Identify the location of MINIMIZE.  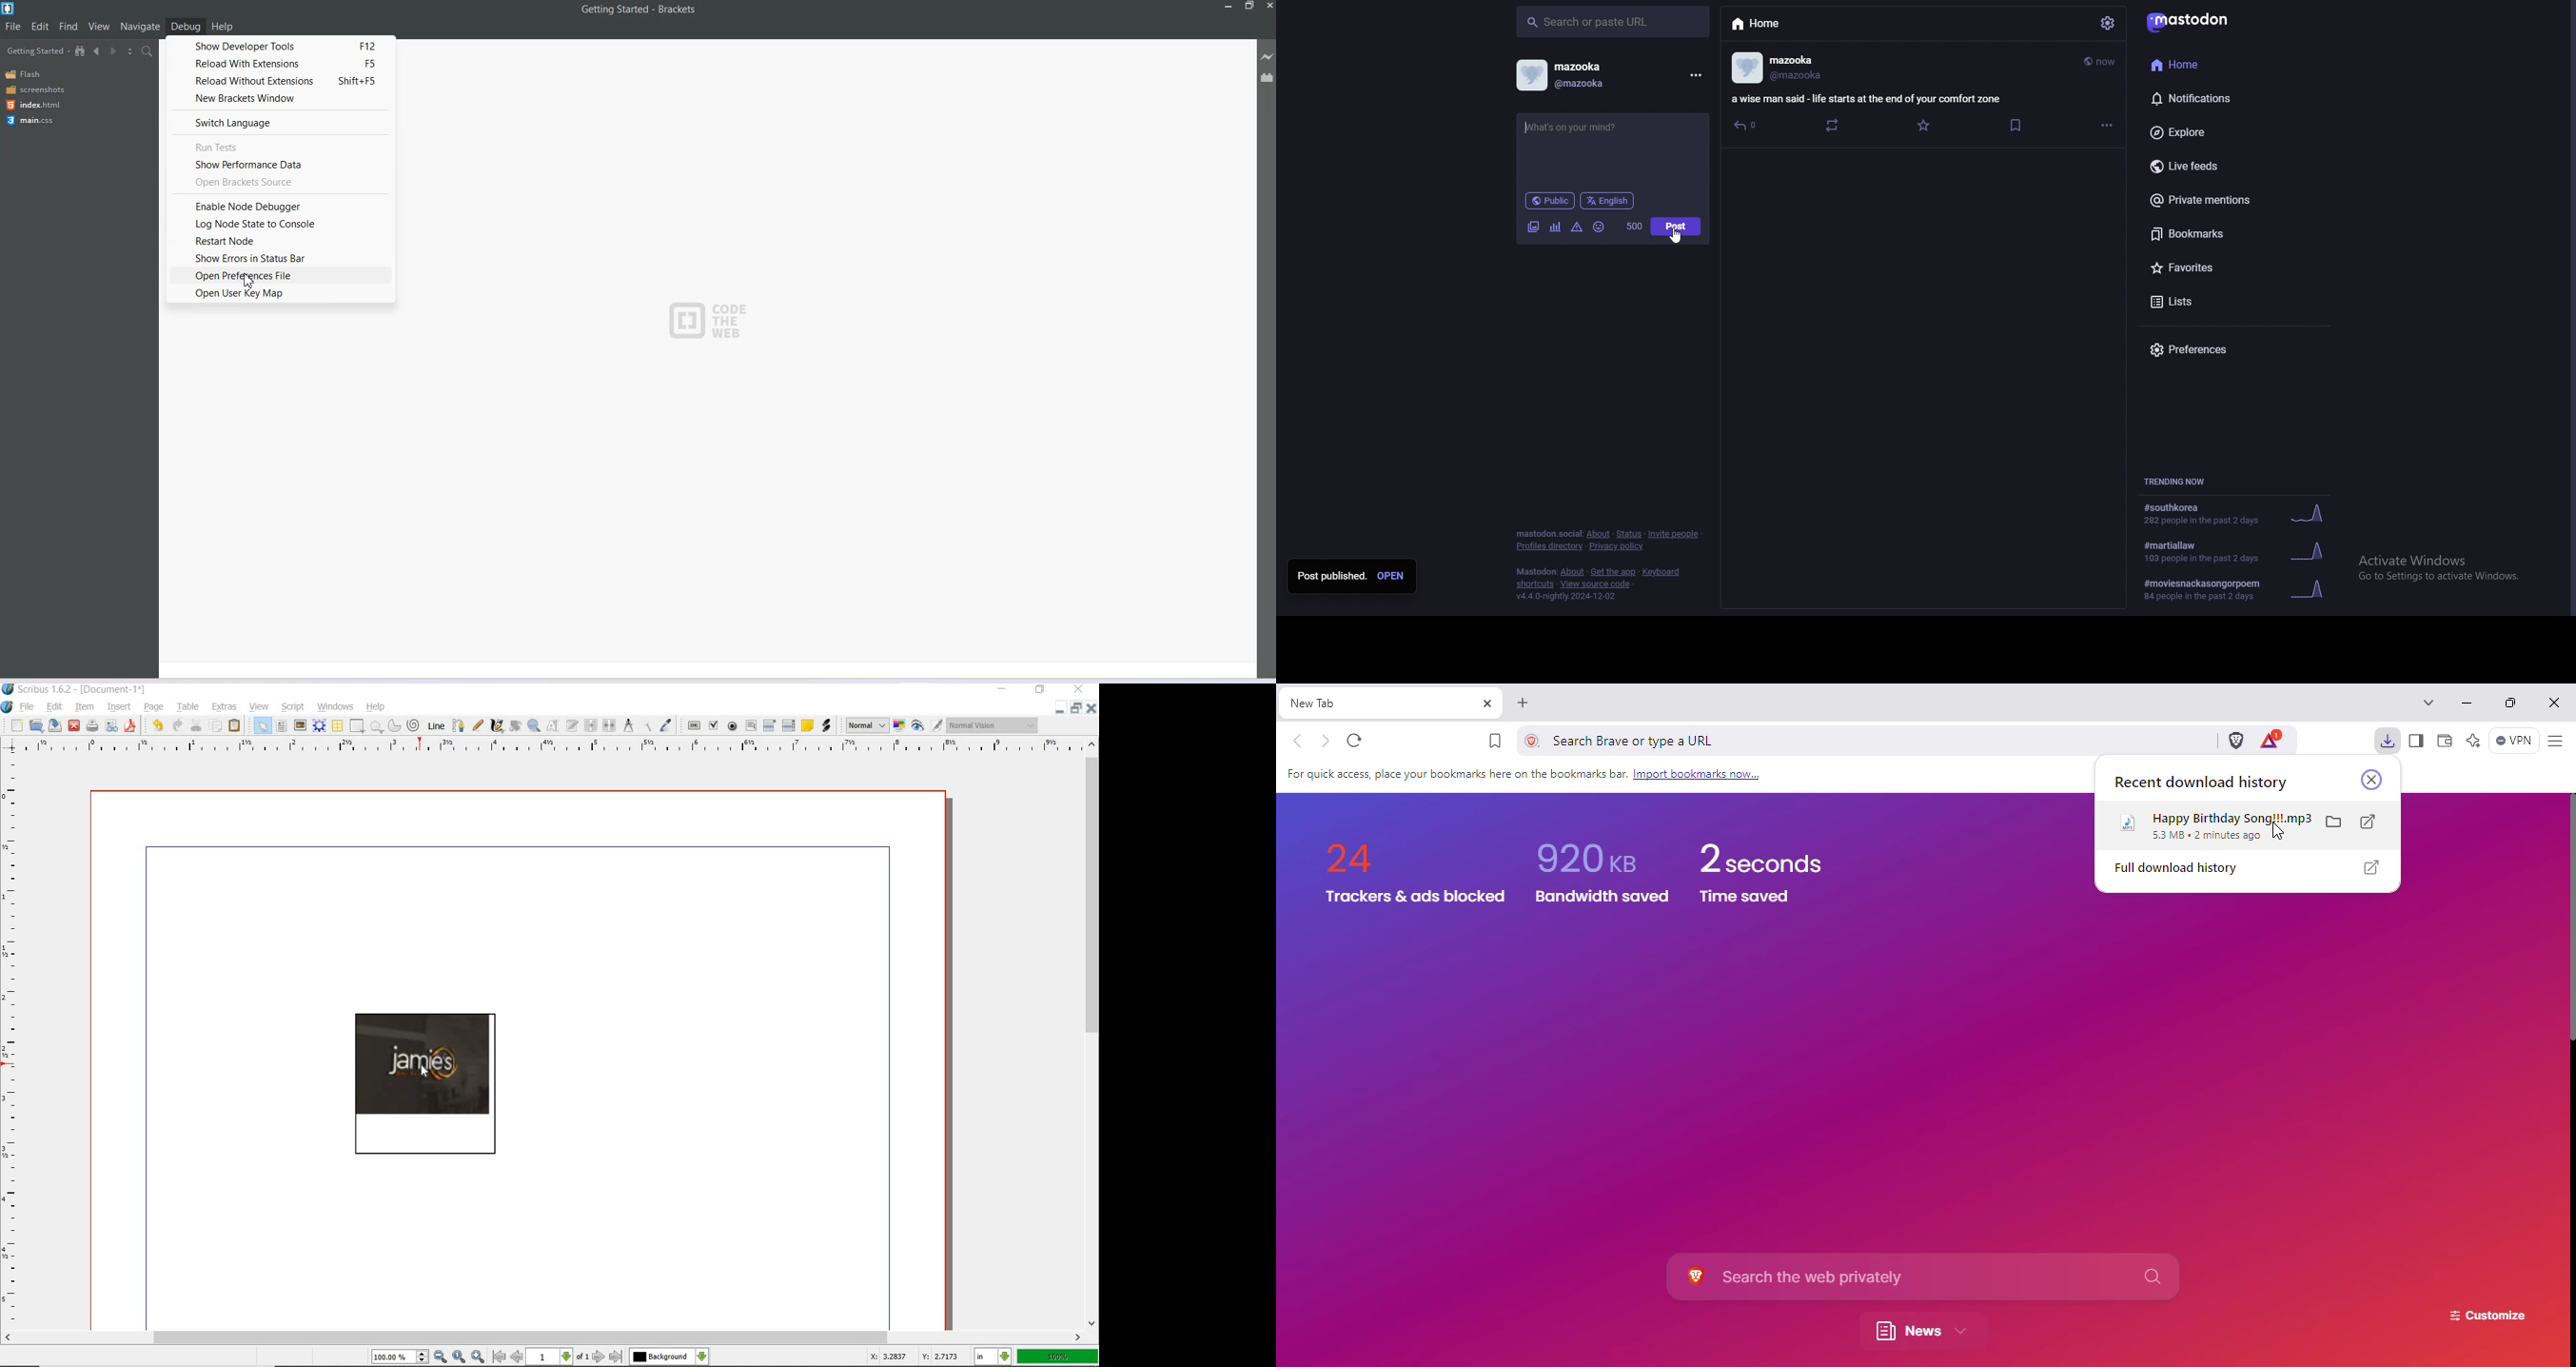
(1061, 708).